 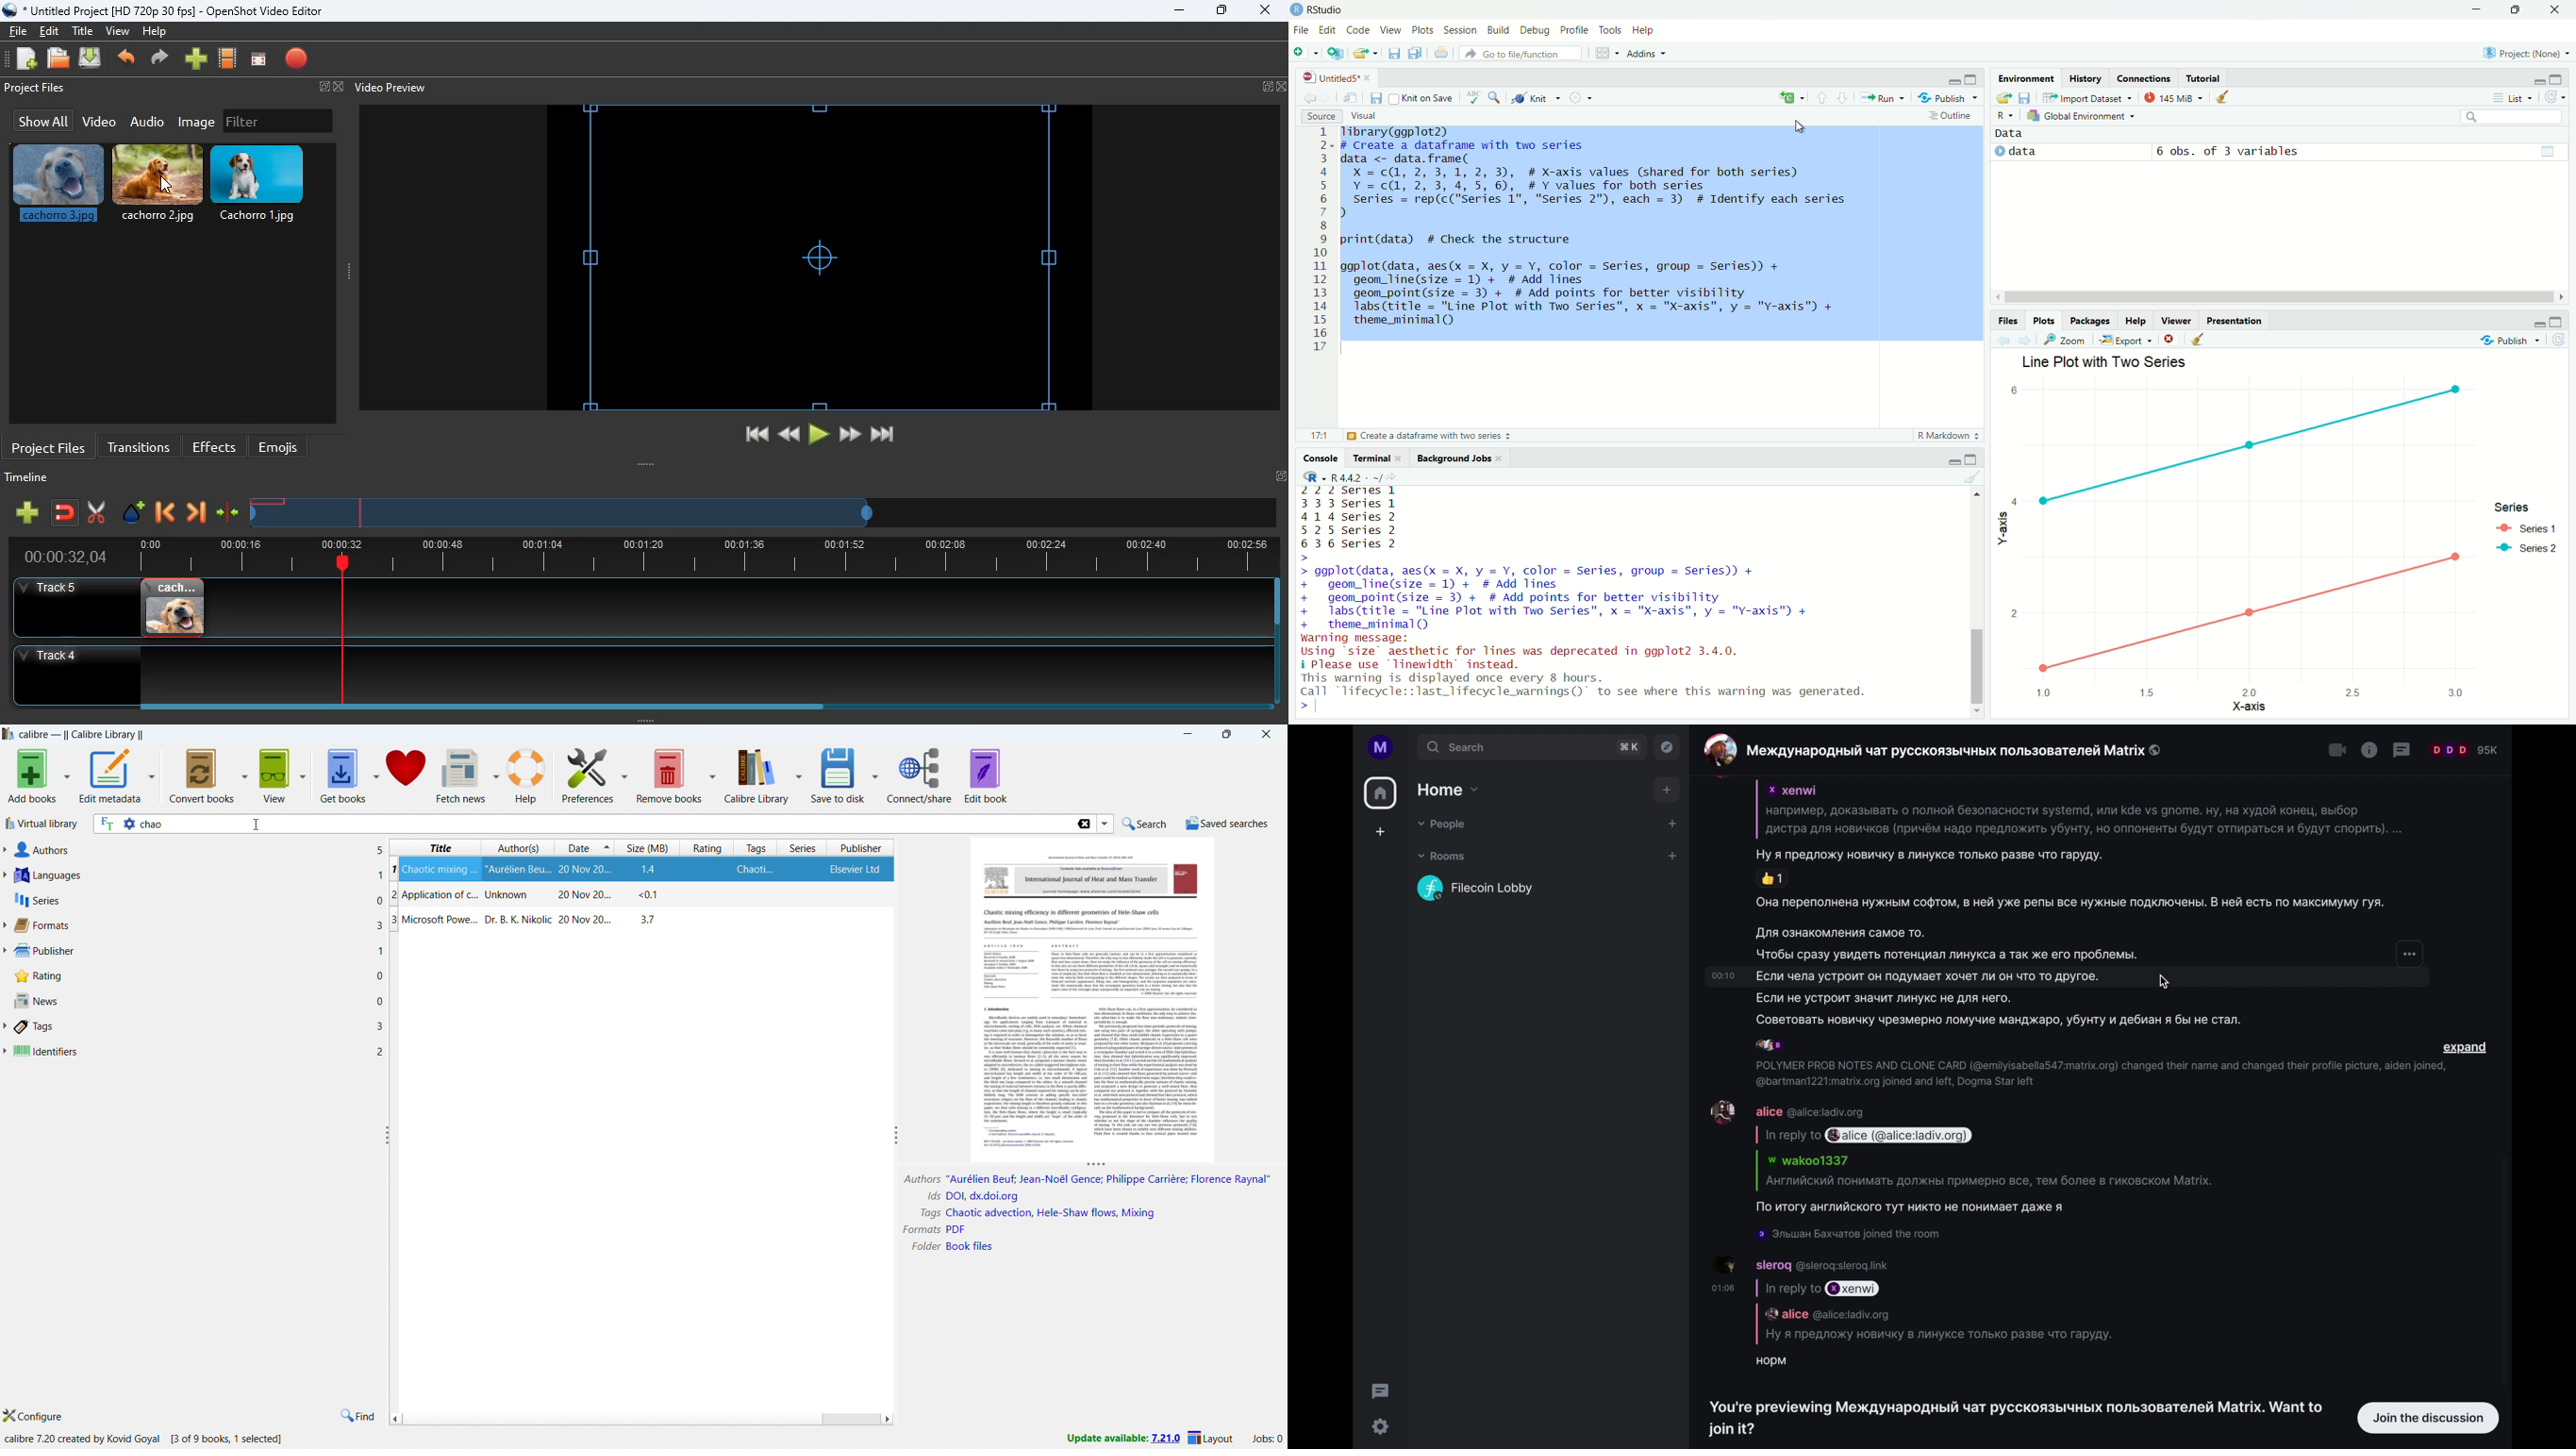 I want to click on Go forward to the next source selection, so click(x=2026, y=339).